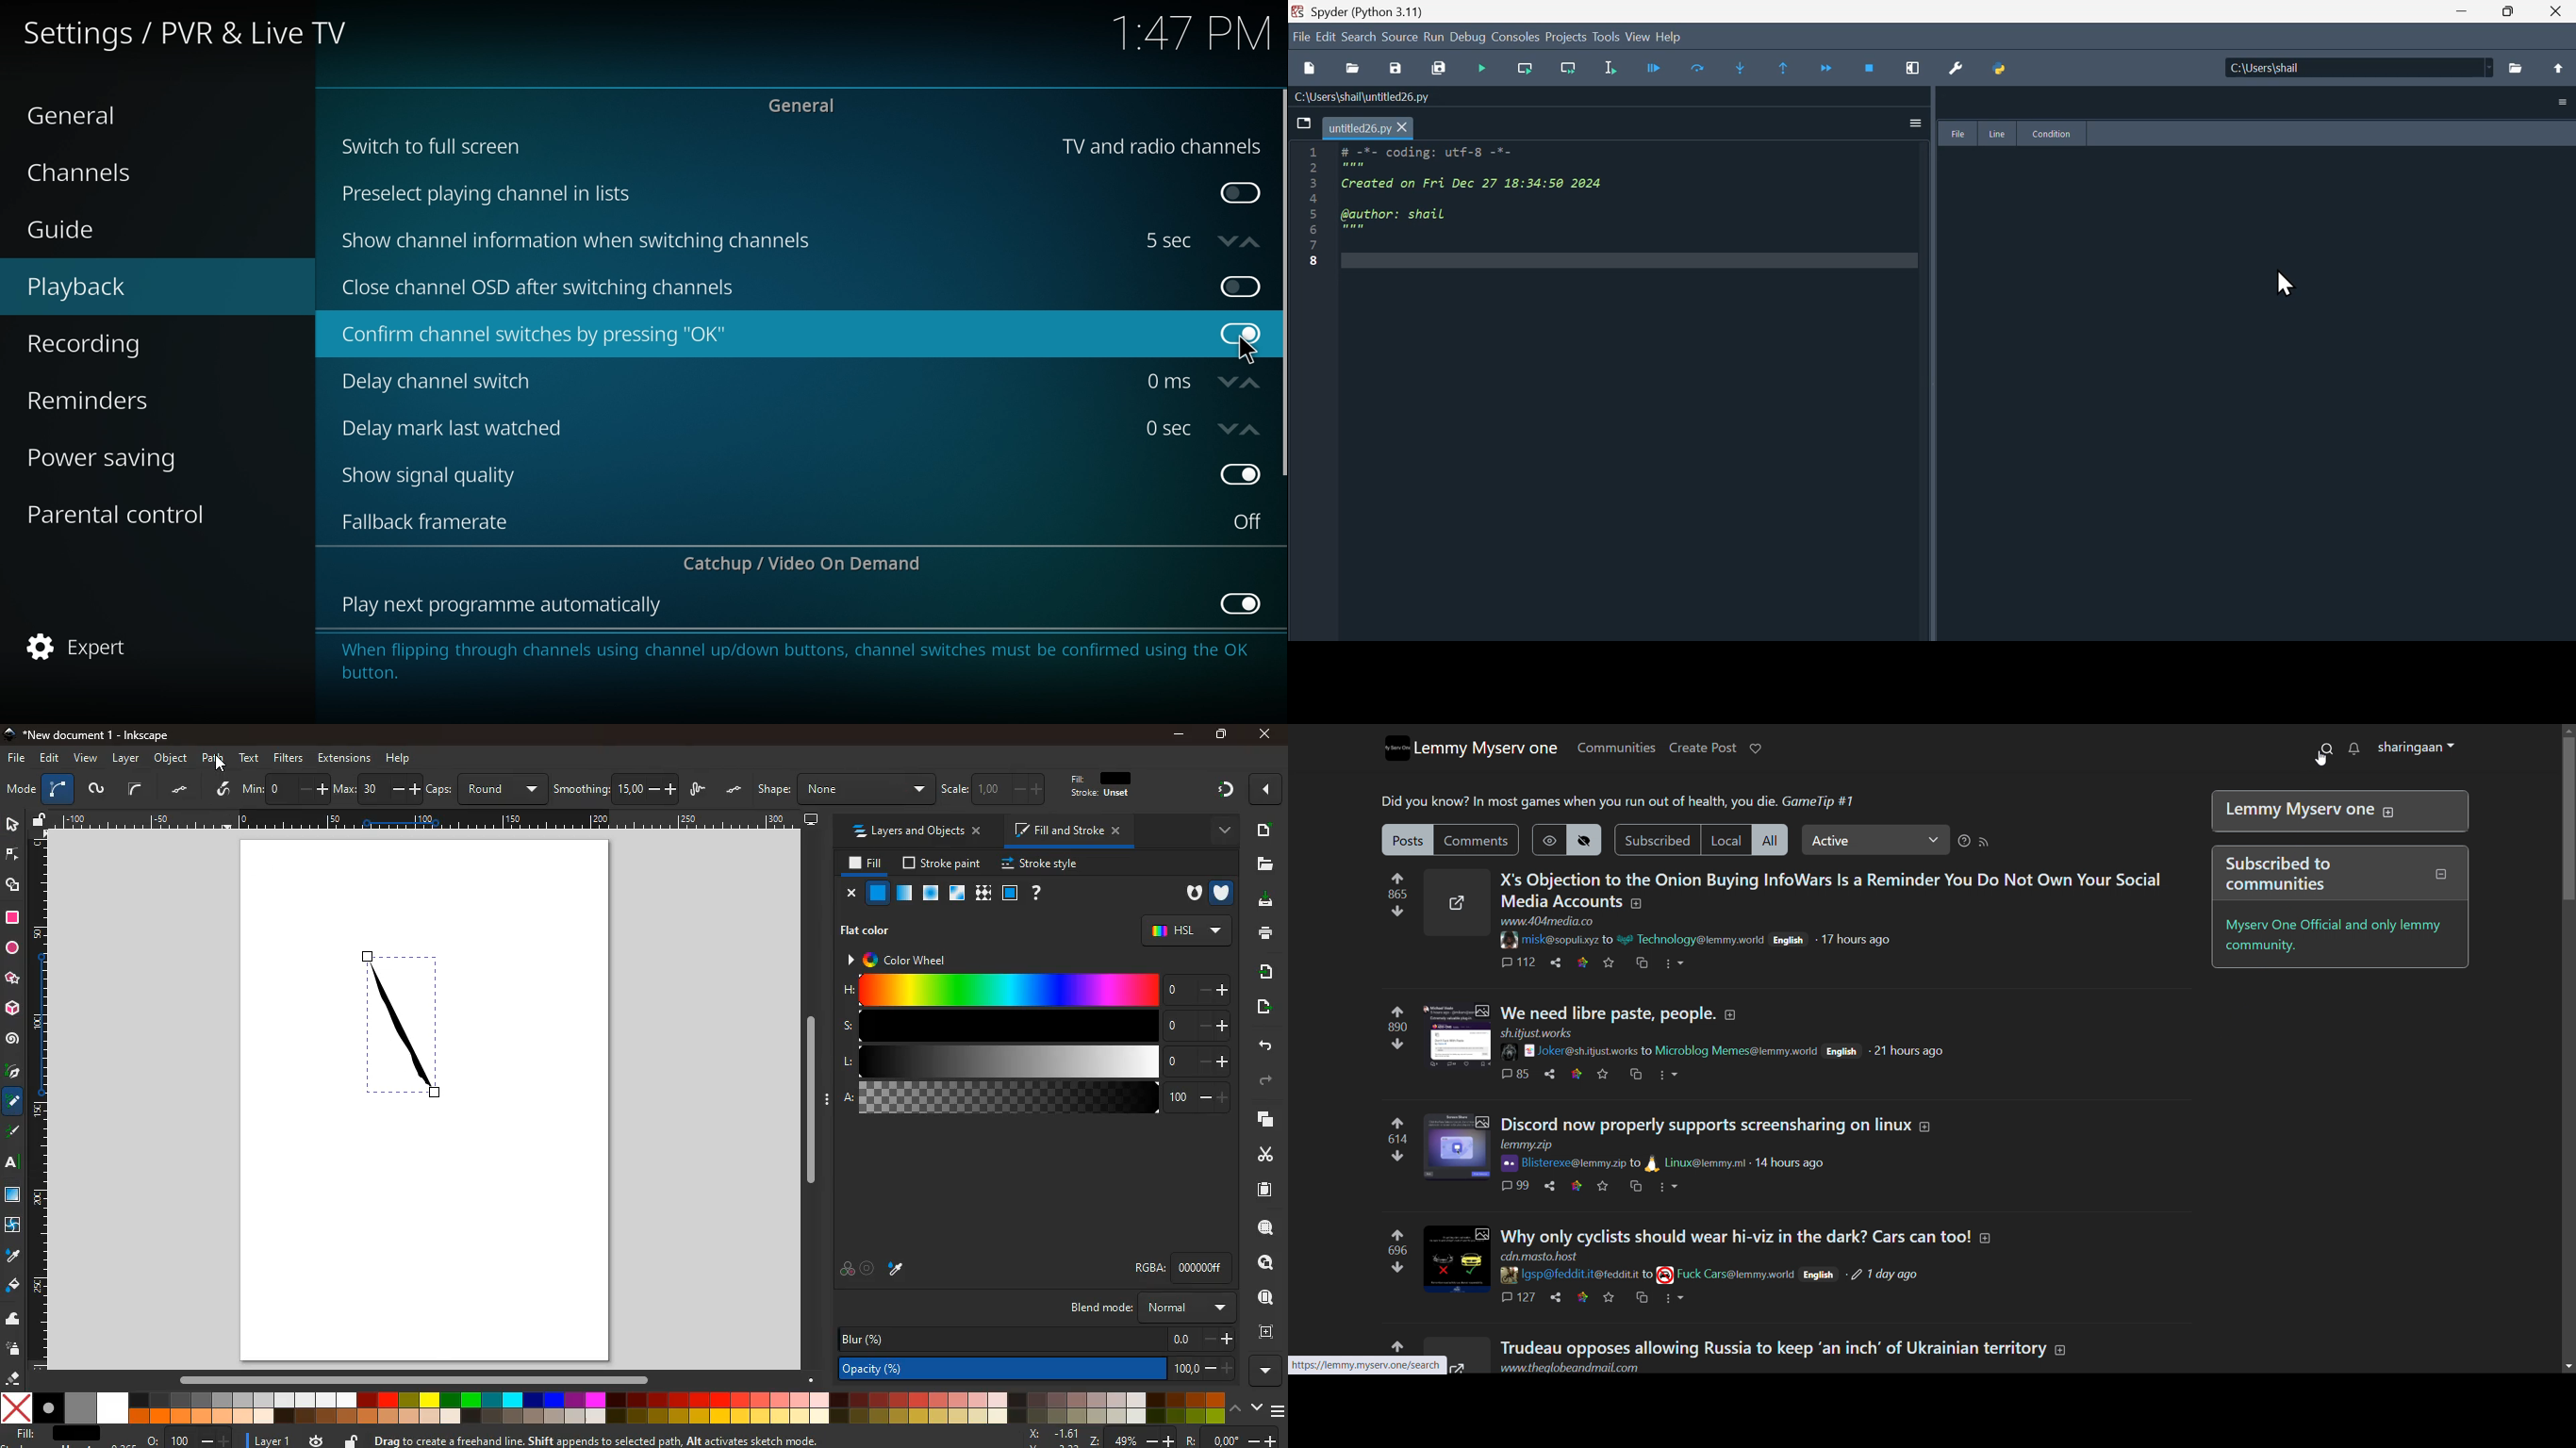 This screenshot has width=2576, height=1456. I want to click on draw, so click(700, 791).